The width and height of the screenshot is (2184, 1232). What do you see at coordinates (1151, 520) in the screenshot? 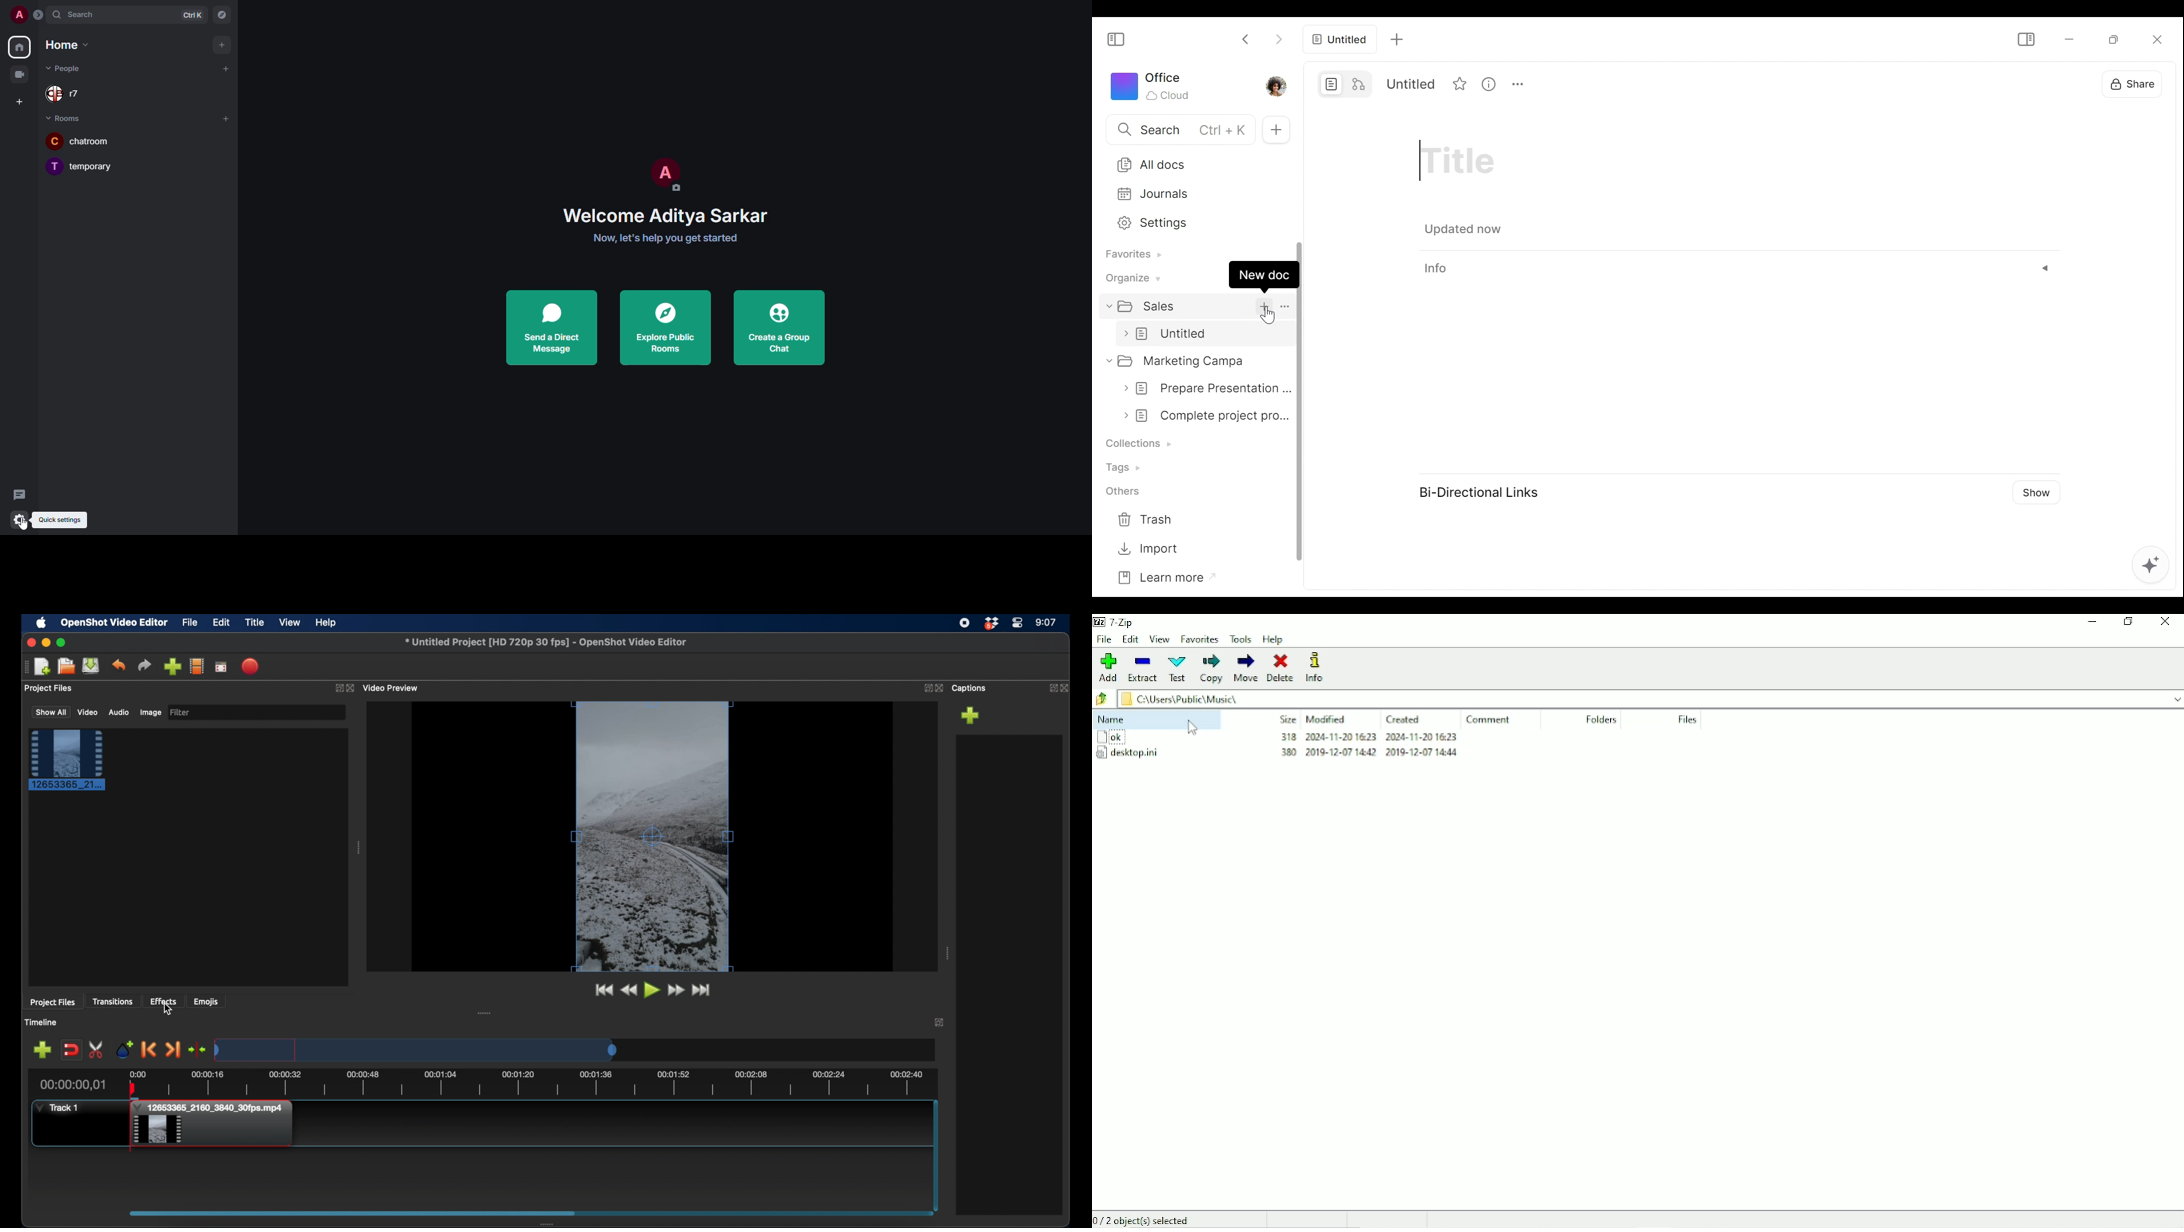
I see `Trash` at bounding box center [1151, 520].